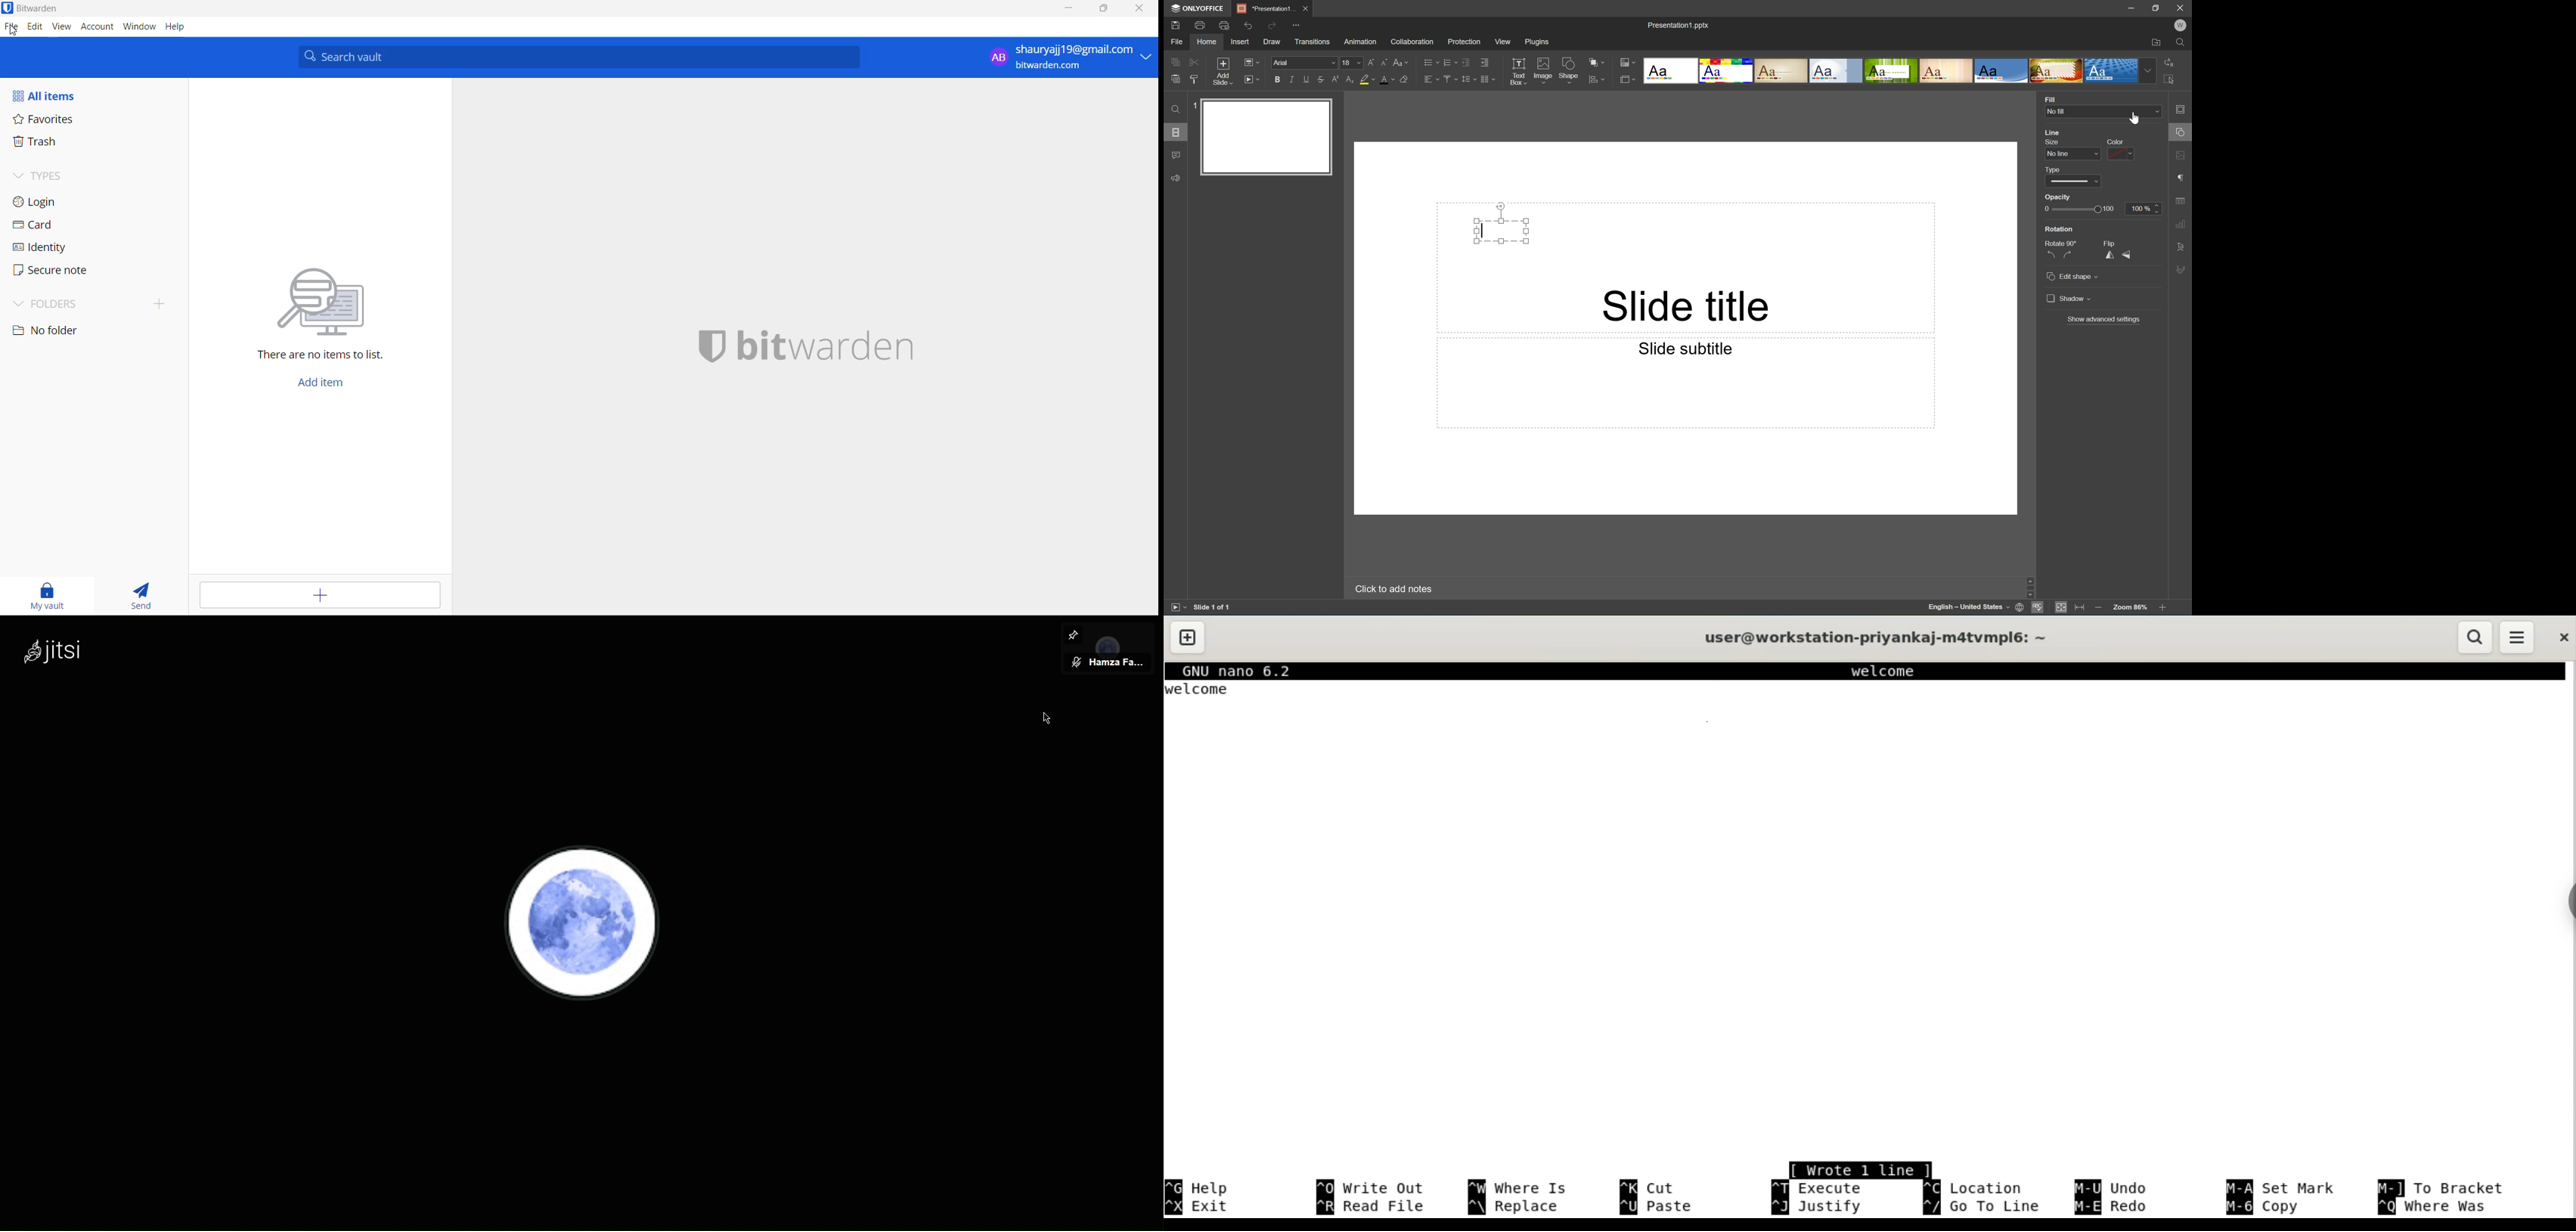 The height and width of the screenshot is (1232, 2576). What do you see at coordinates (2098, 155) in the screenshot?
I see `Drop Down` at bounding box center [2098, 155].